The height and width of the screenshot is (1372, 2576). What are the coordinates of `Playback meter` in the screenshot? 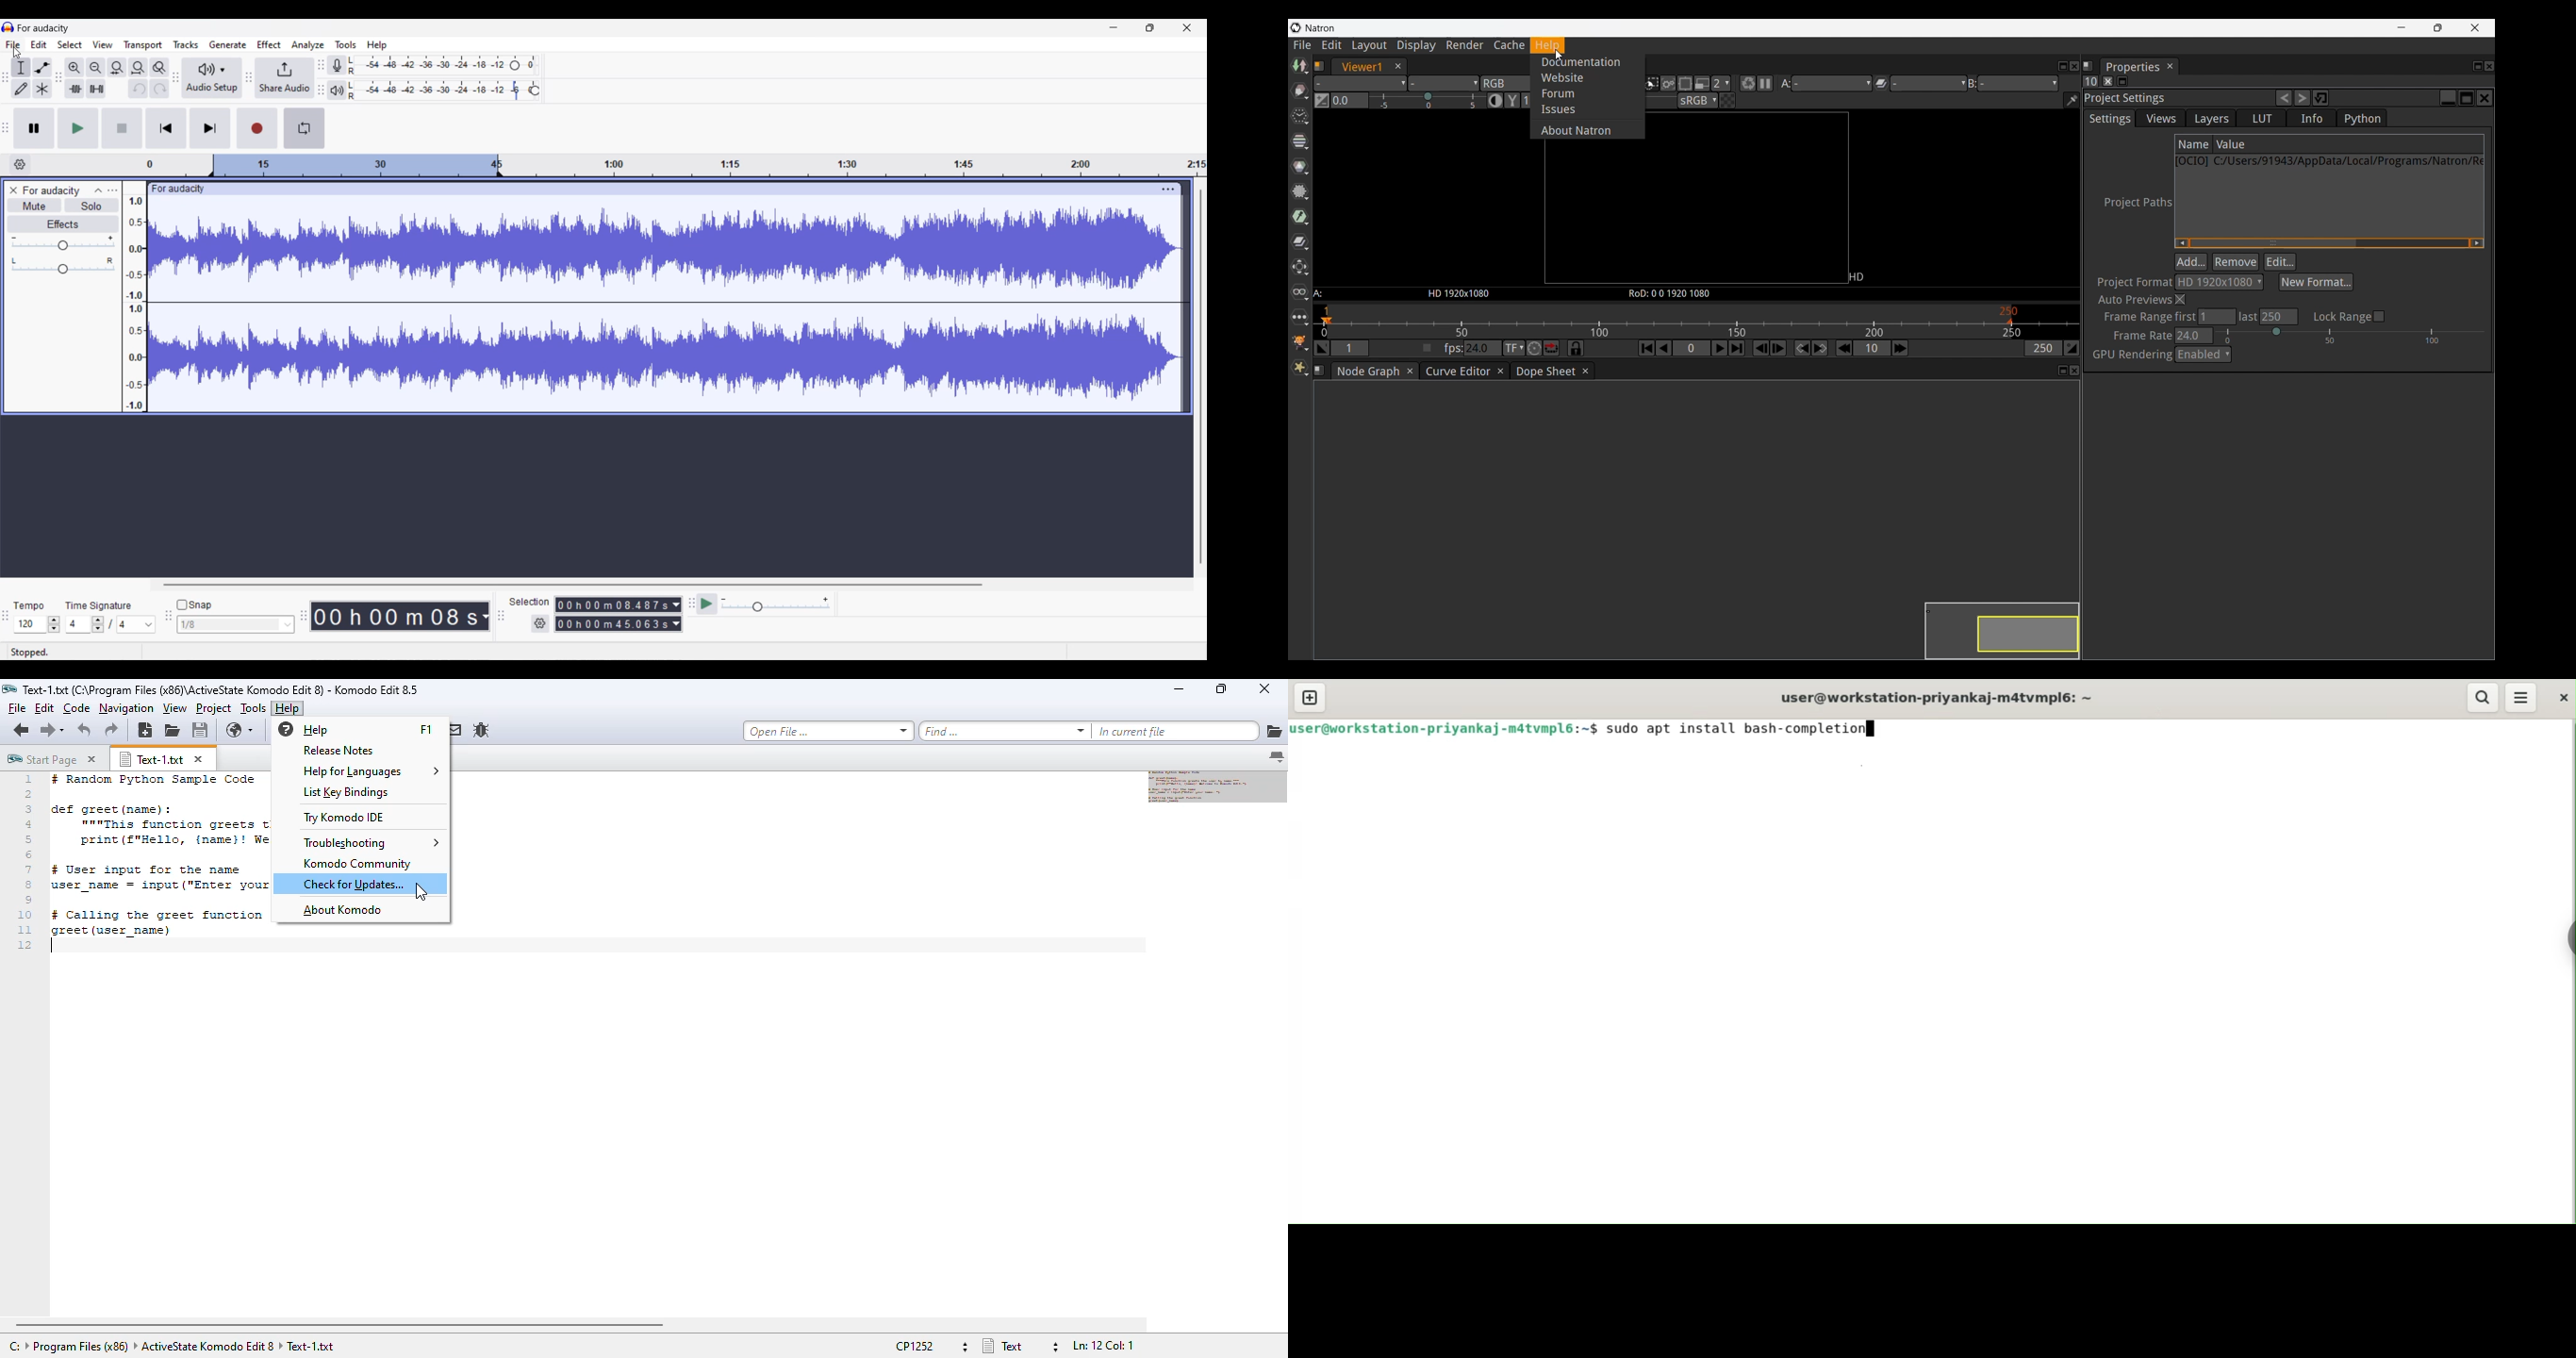 It's located at (336, 91).